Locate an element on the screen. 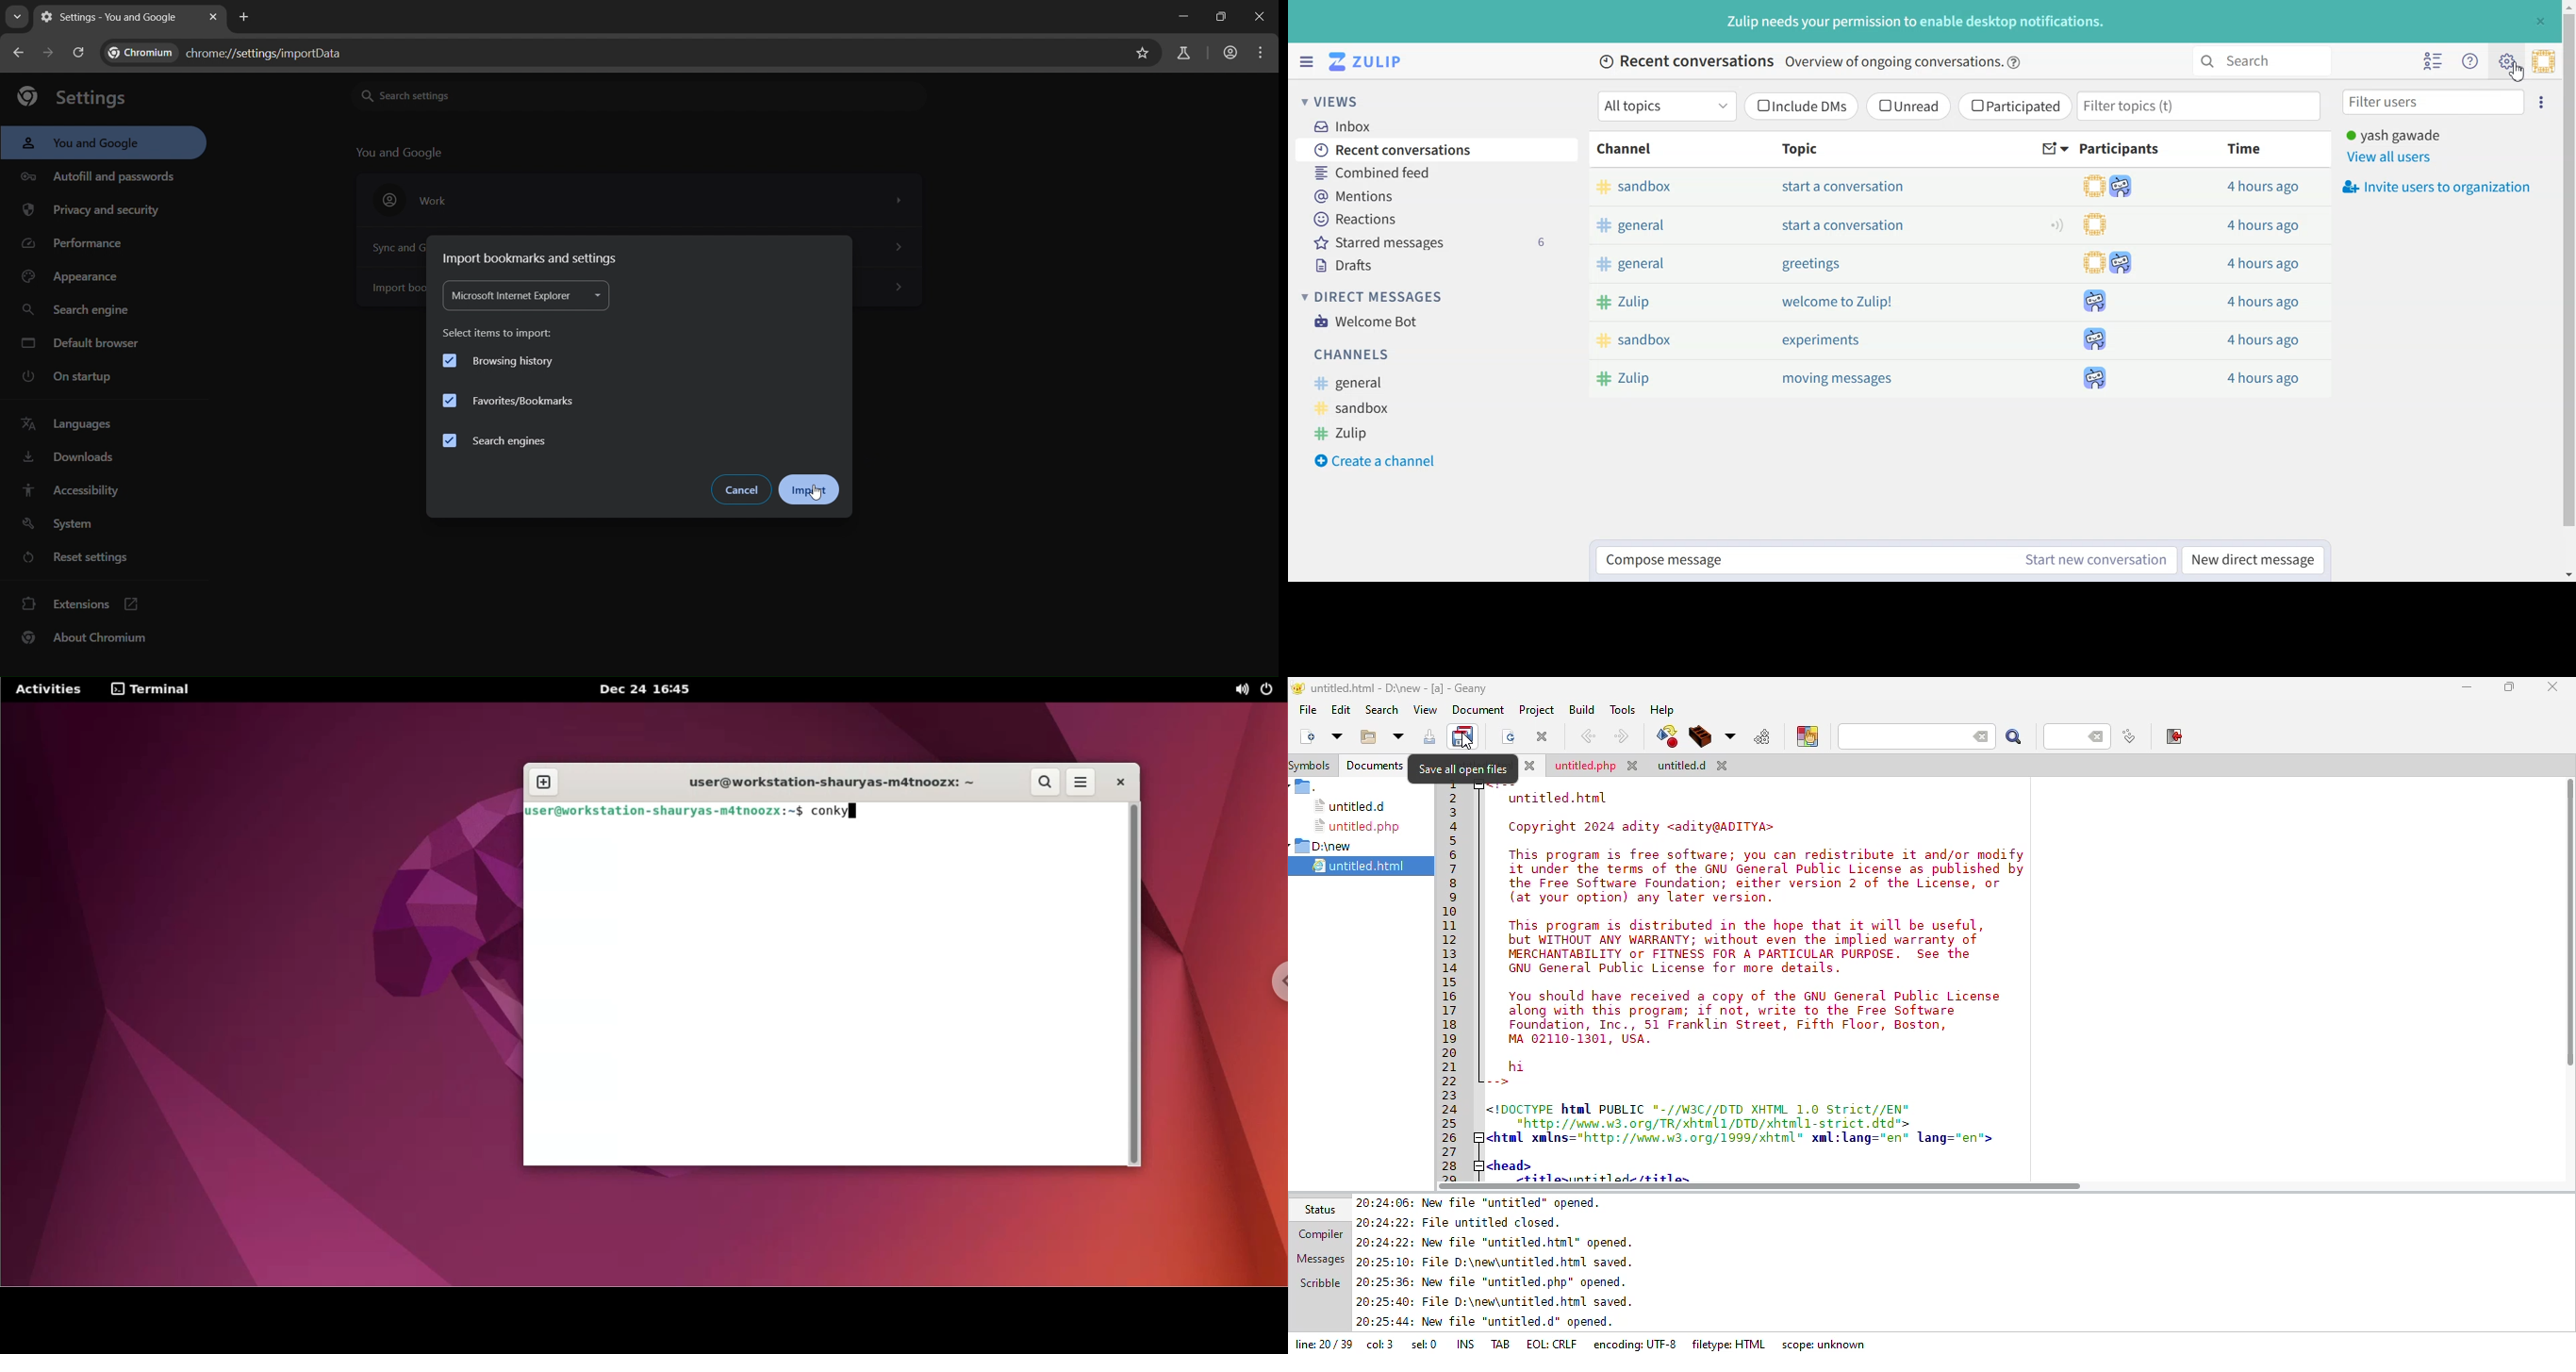  rivacy and security is located at coordinates (101, 211).